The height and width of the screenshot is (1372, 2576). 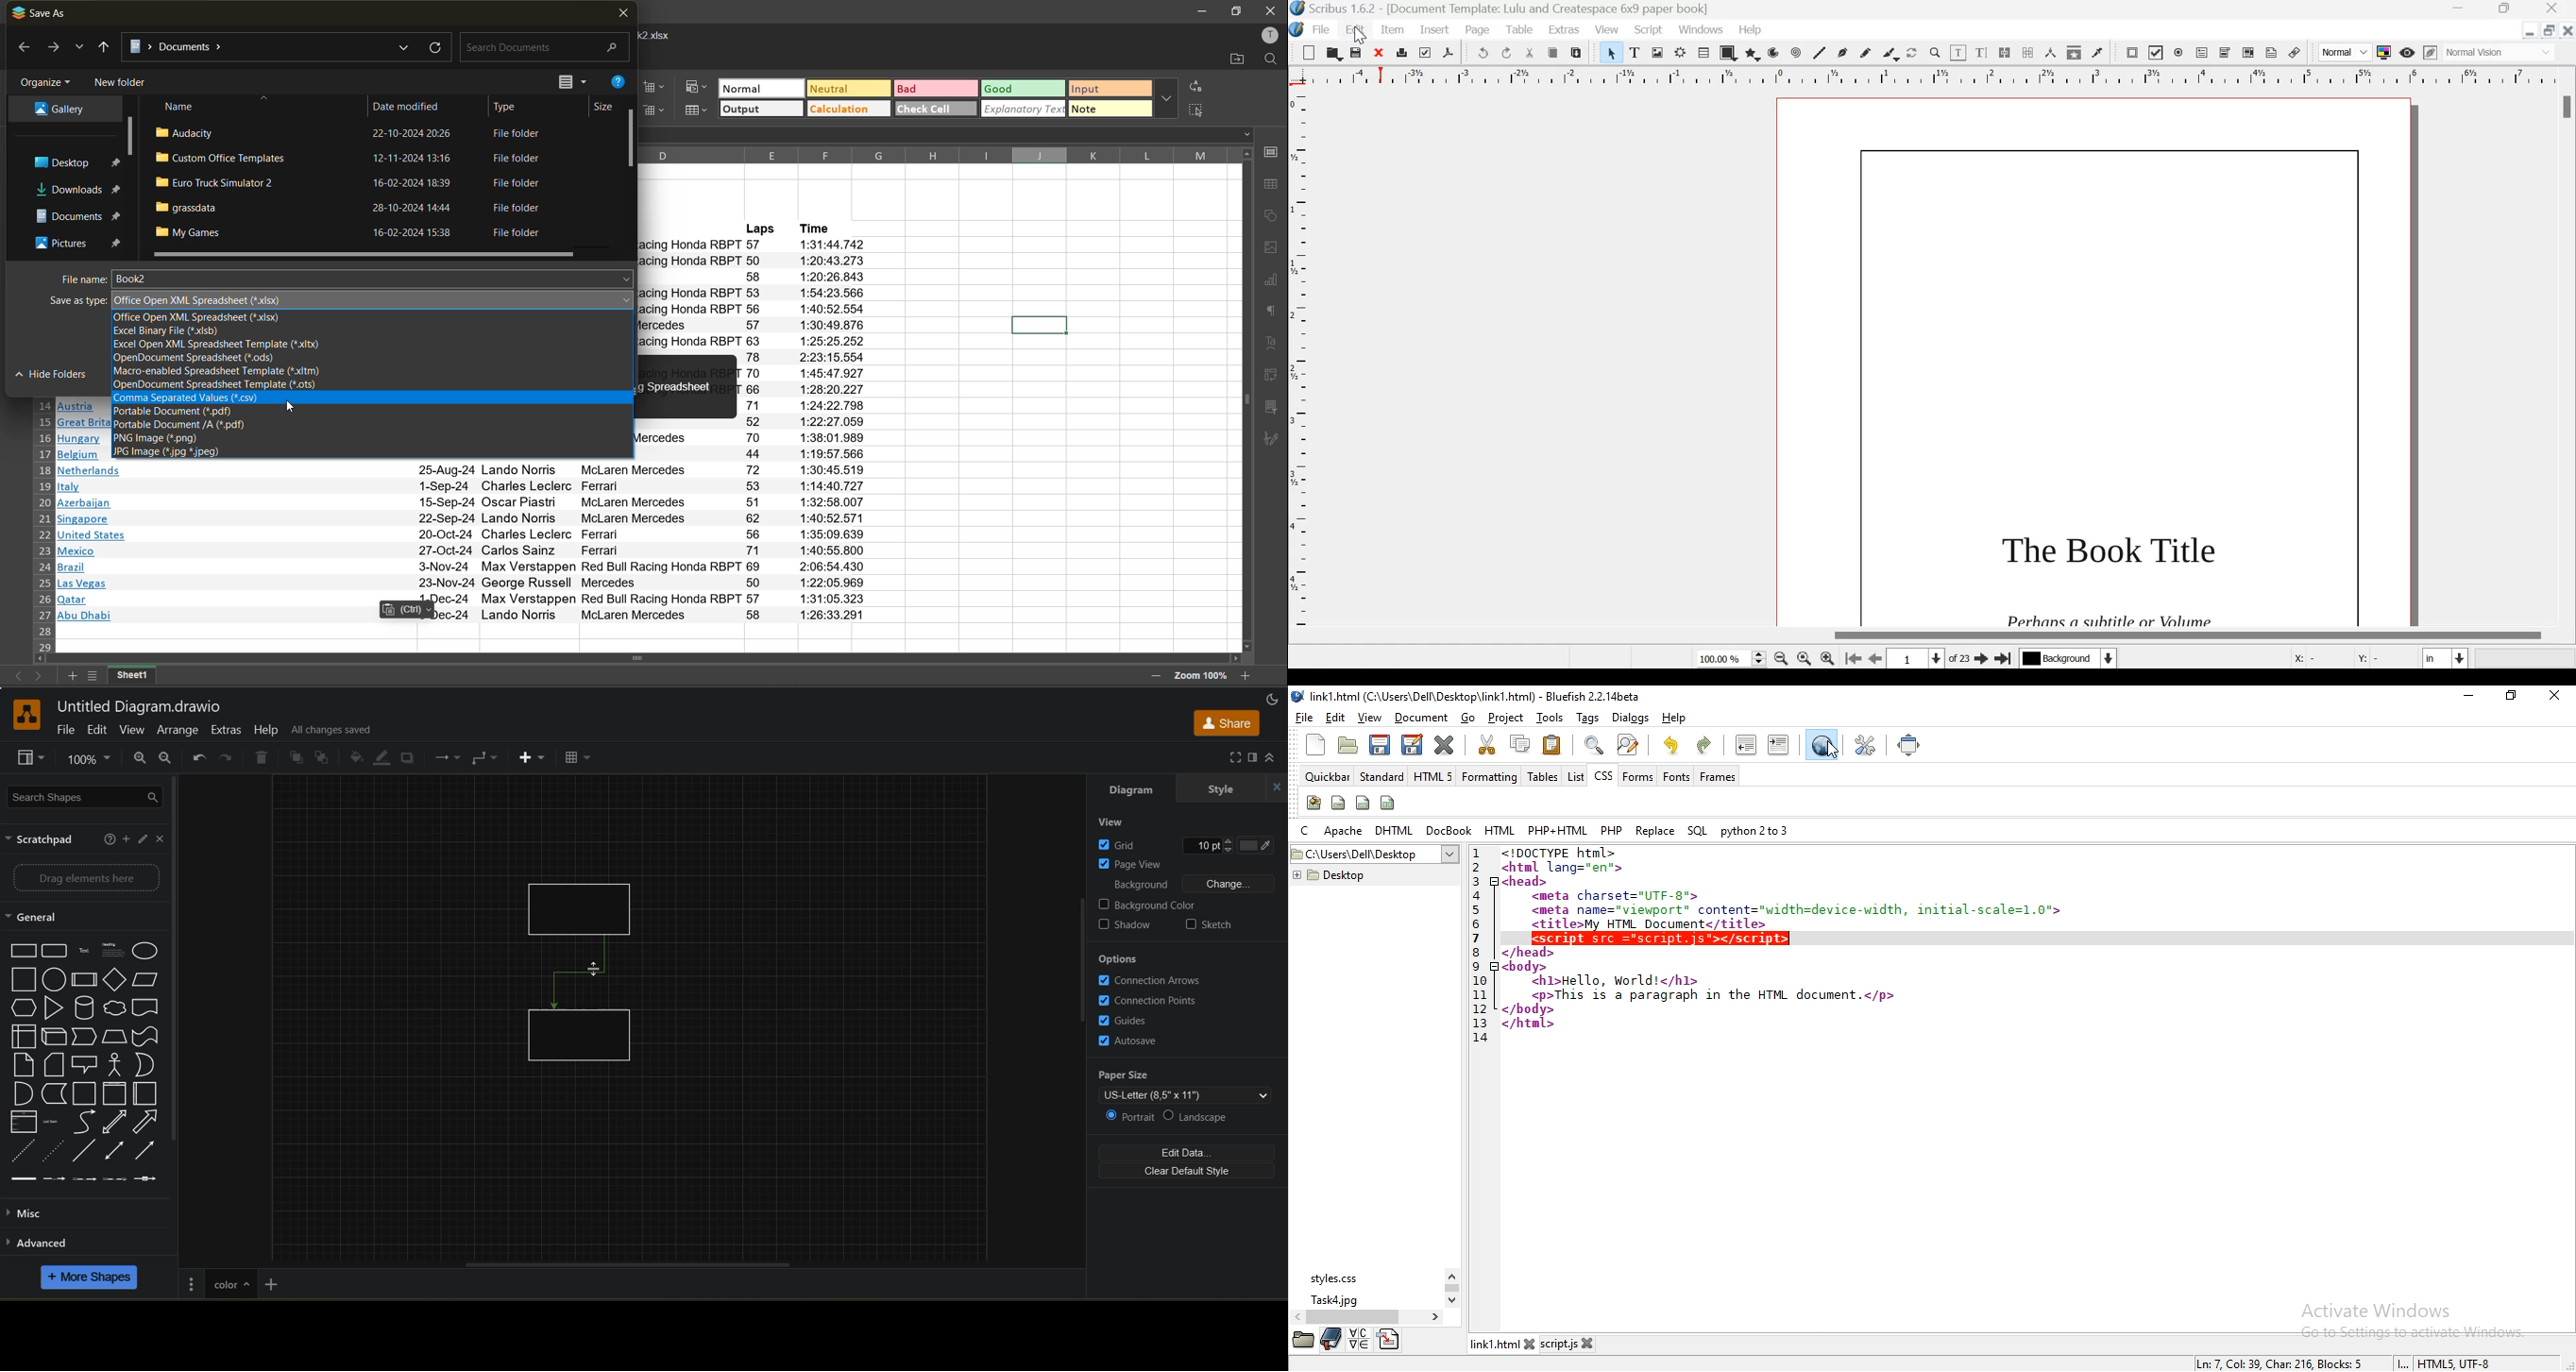 What do you see at coordinates (445, 759) in the screenshot?
I see `waypoints` at bounding box center [445, 759].